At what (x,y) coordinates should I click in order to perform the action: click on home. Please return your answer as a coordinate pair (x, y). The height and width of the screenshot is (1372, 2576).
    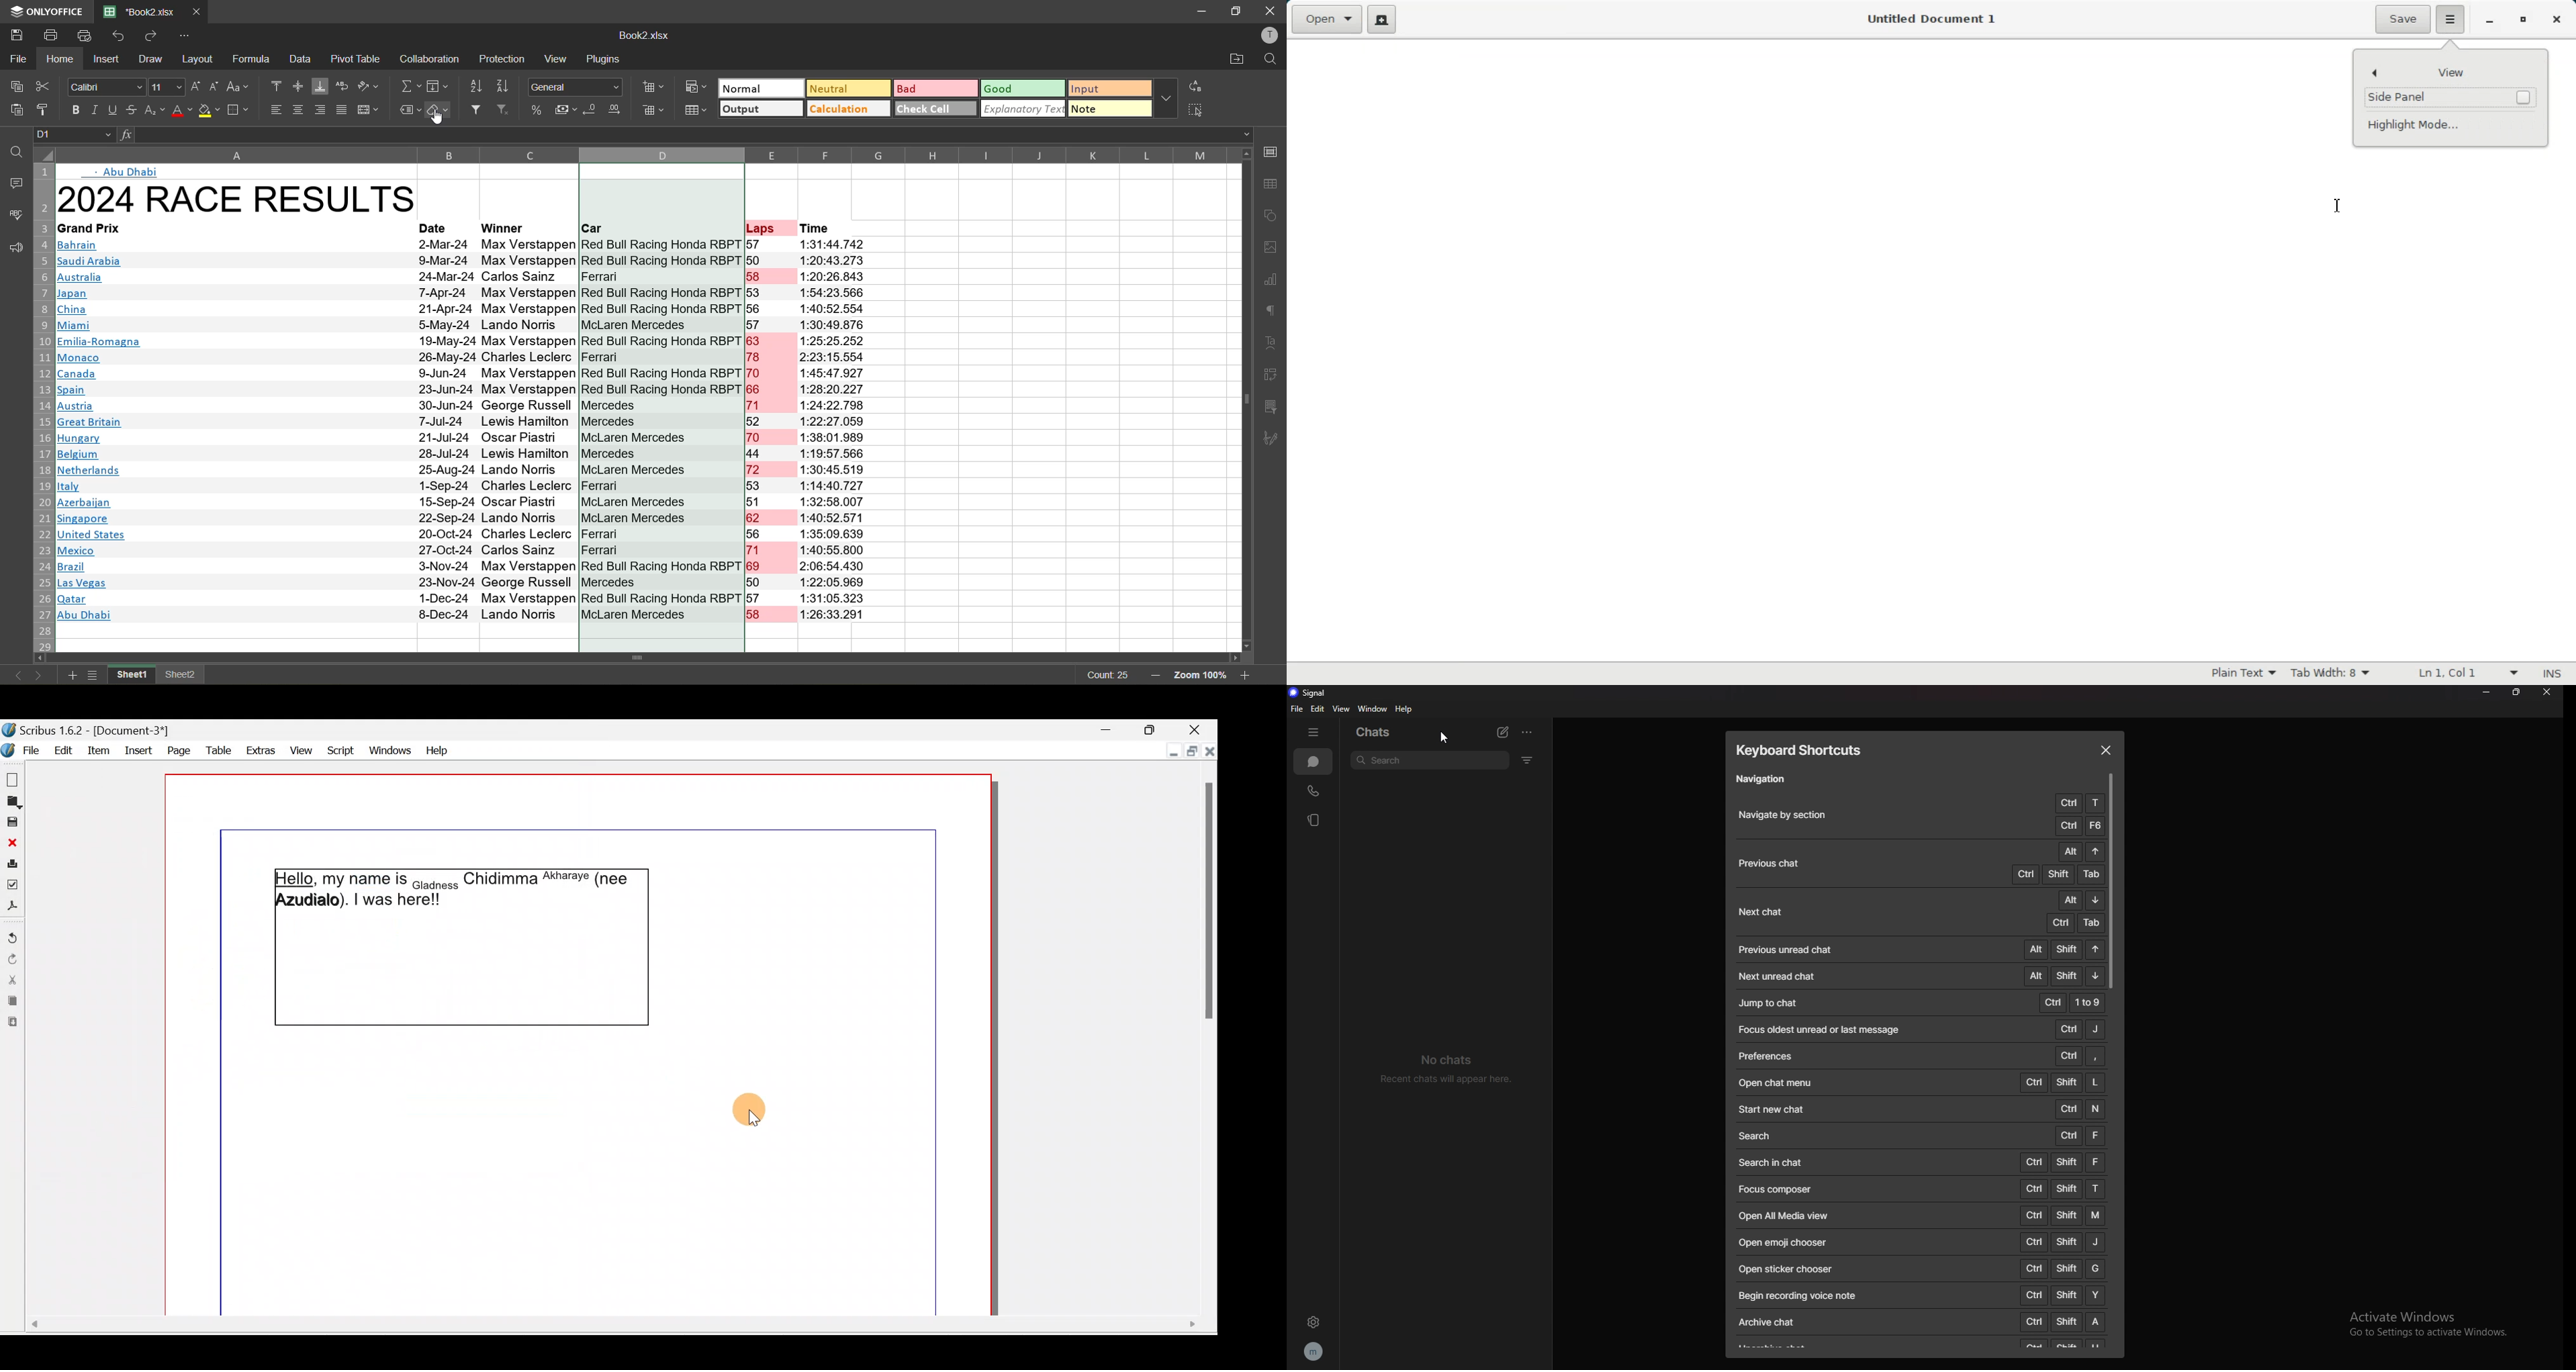
    Looking at the image, I should click on (62, 59).